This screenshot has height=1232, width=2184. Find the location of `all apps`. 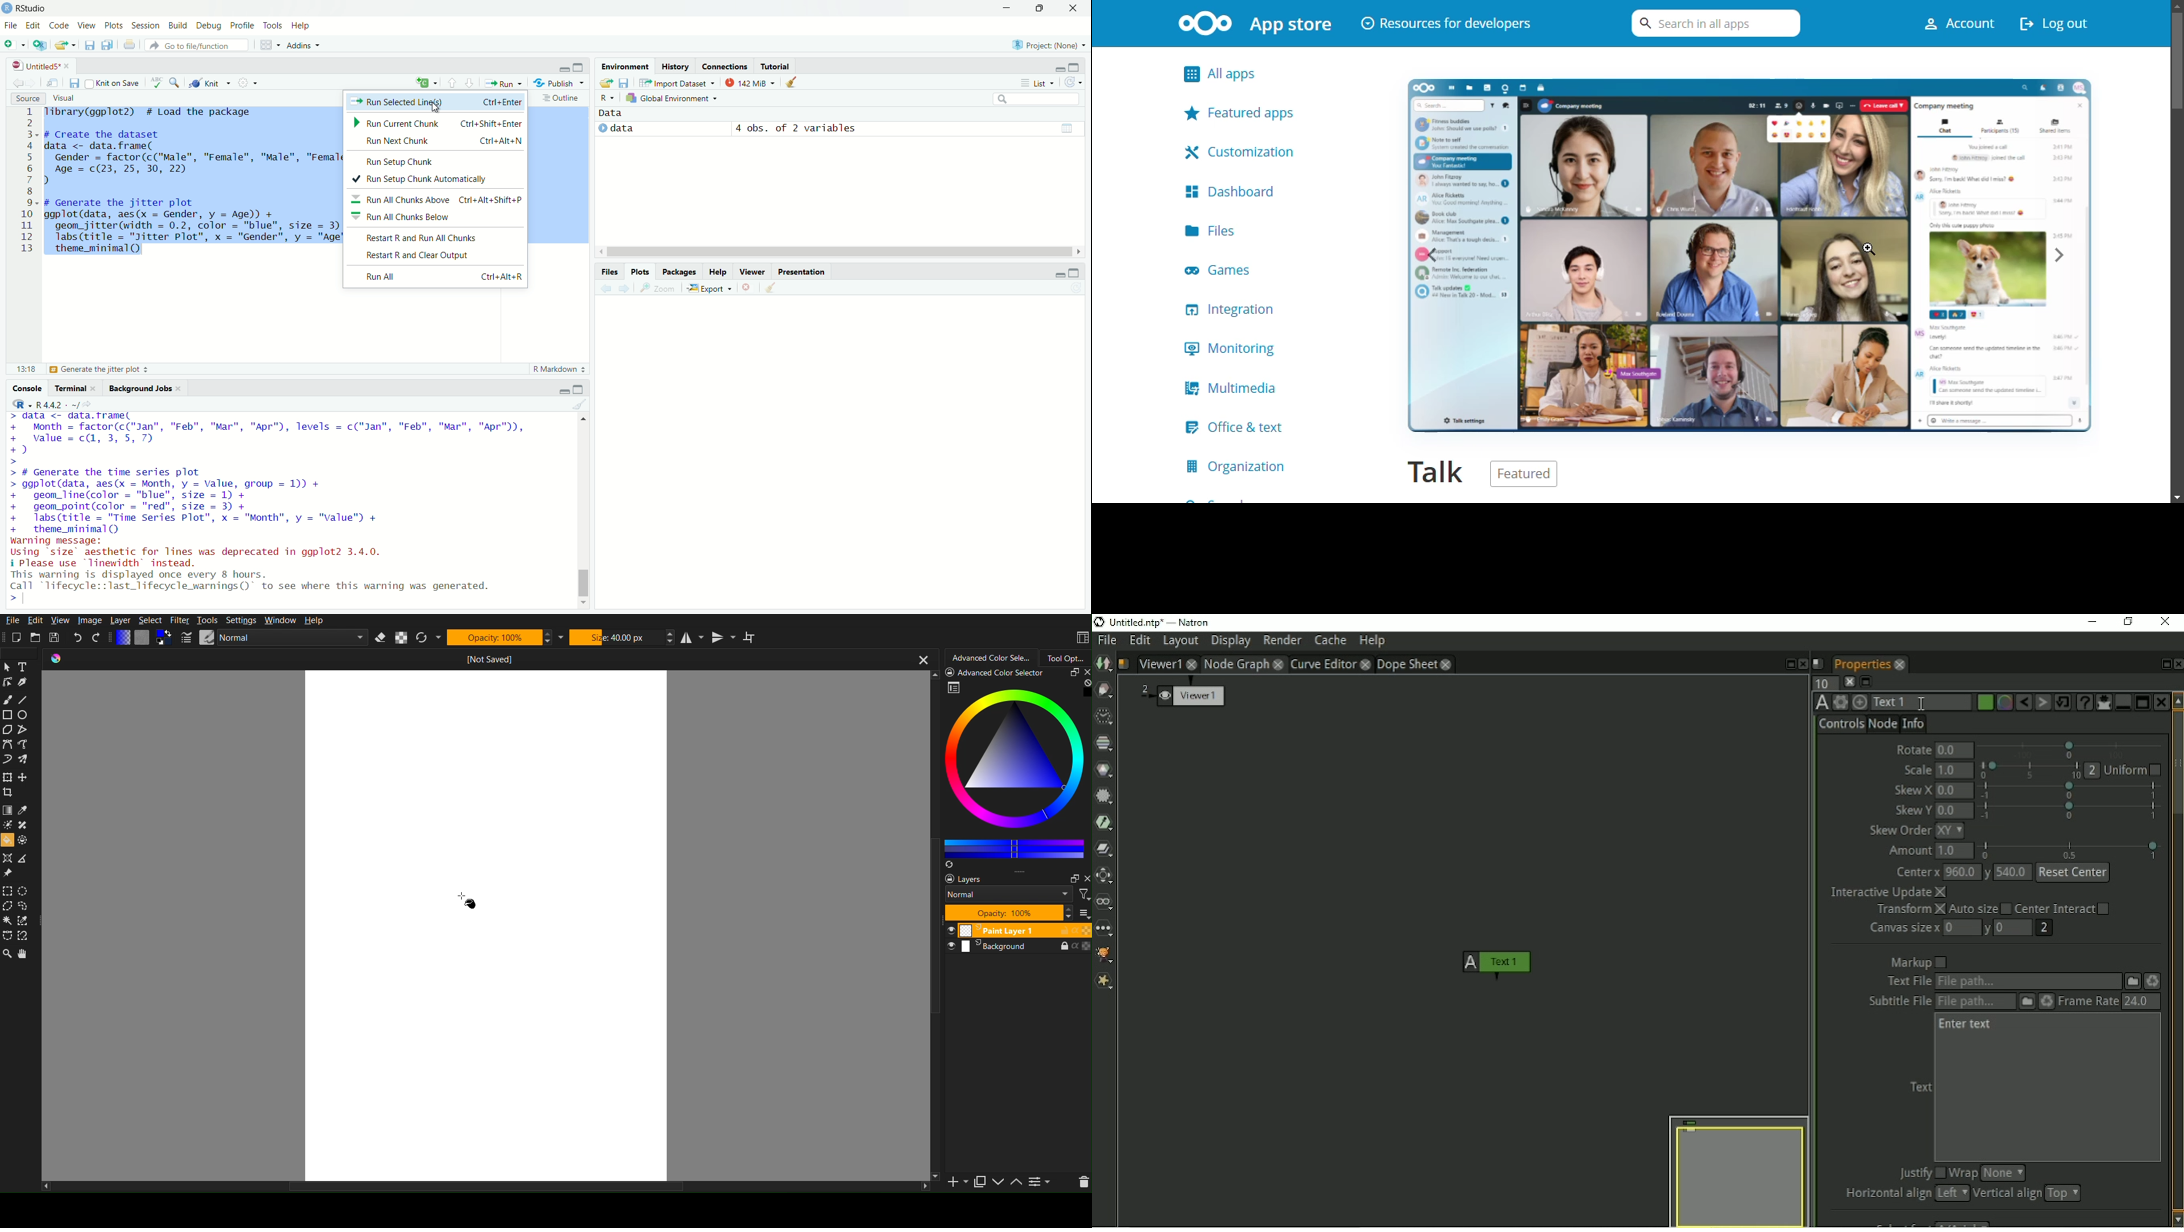

all apps is located at coordinates (1254, 74).